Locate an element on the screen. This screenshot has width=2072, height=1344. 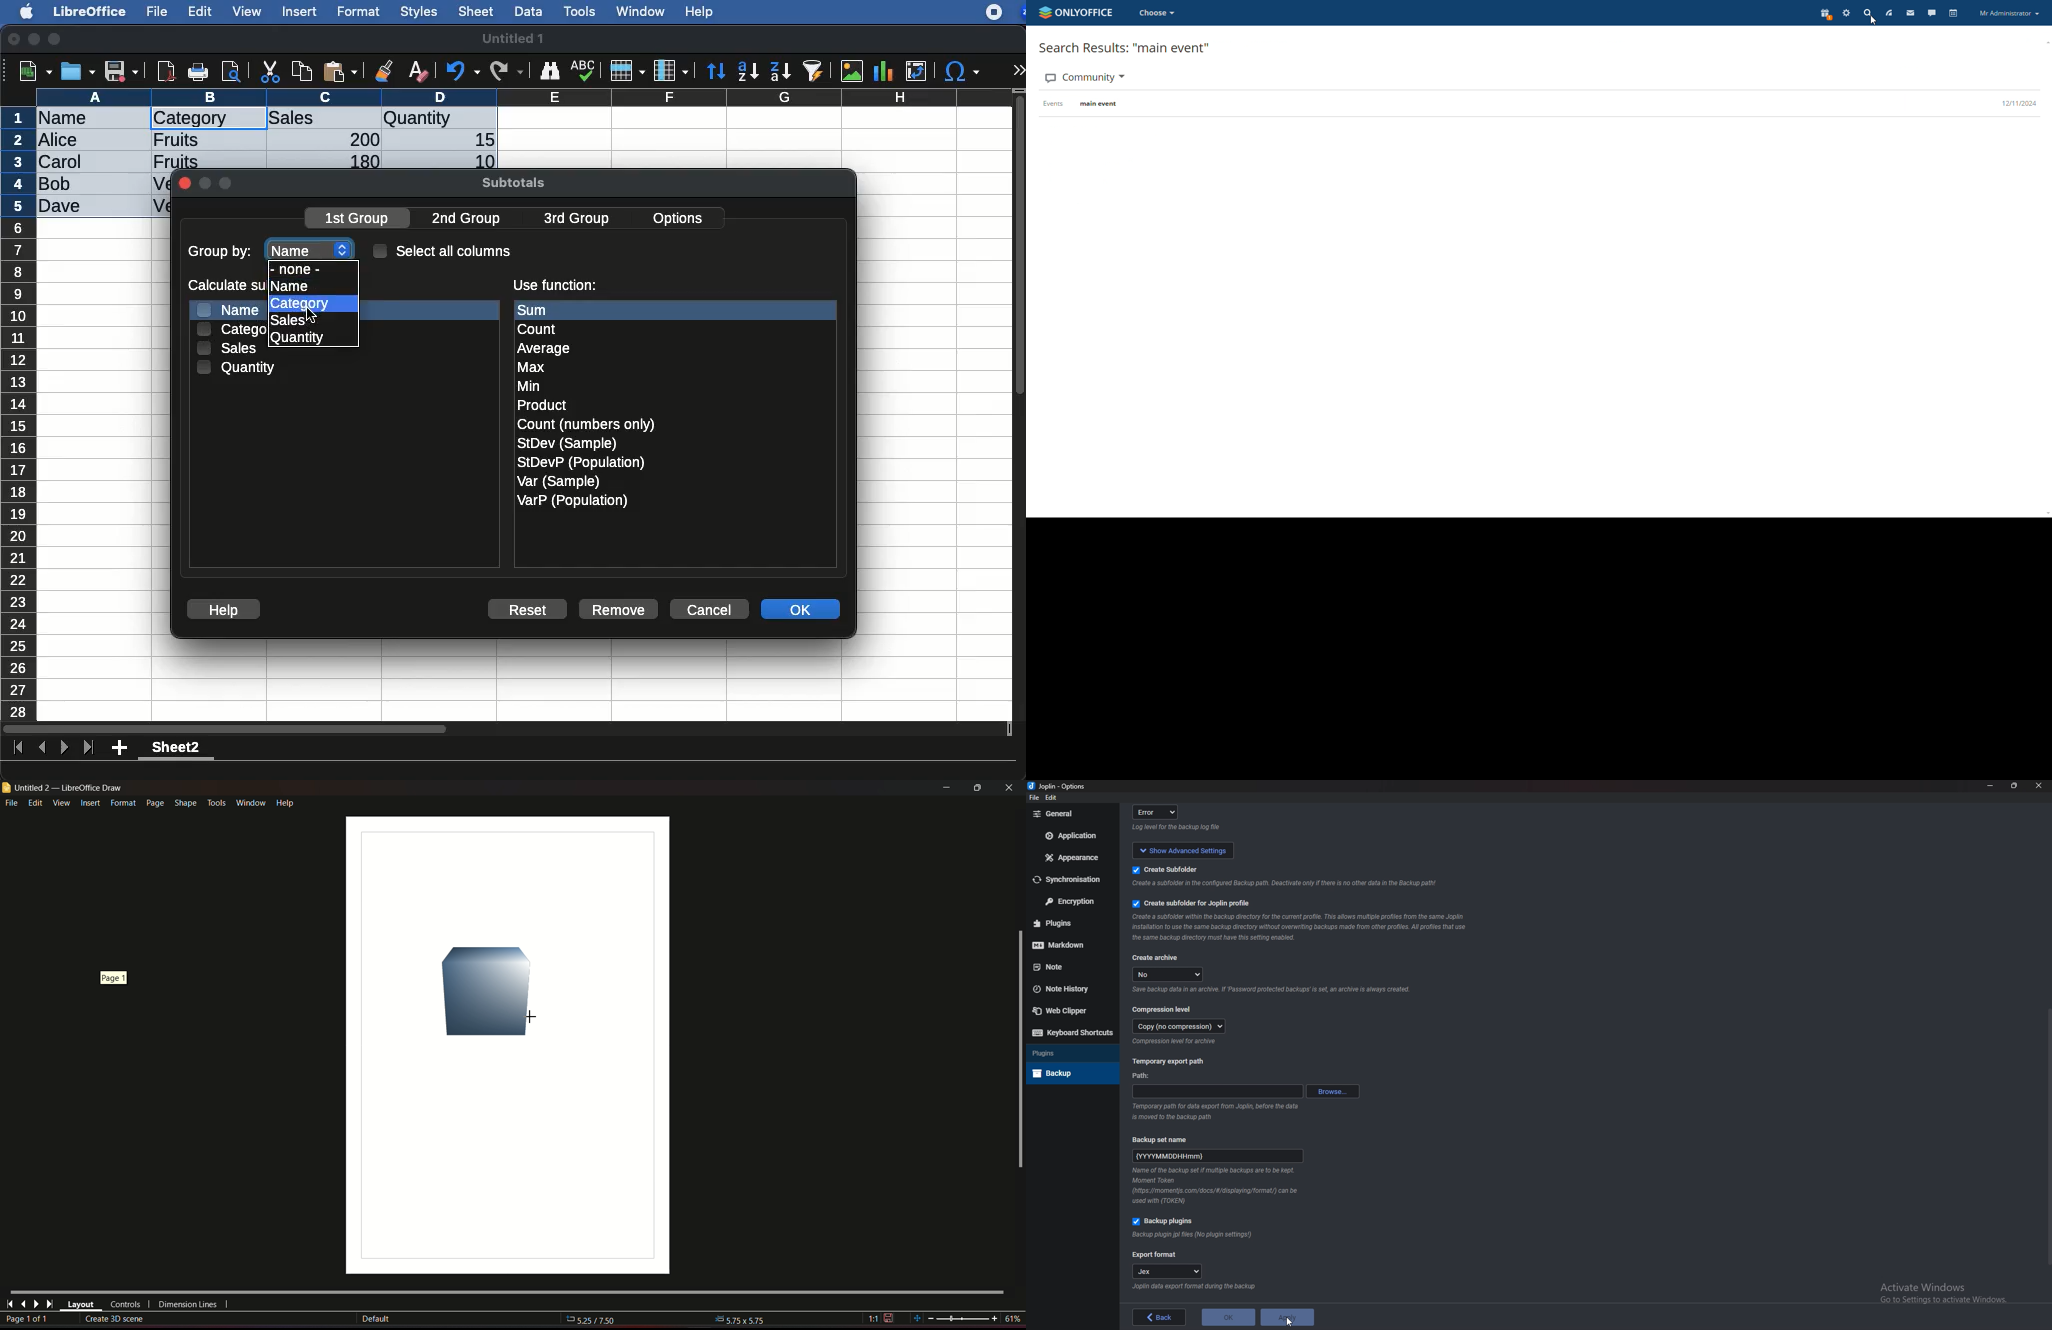
Create subfolder for Joplin profile is located at coordinates (1194, 903).